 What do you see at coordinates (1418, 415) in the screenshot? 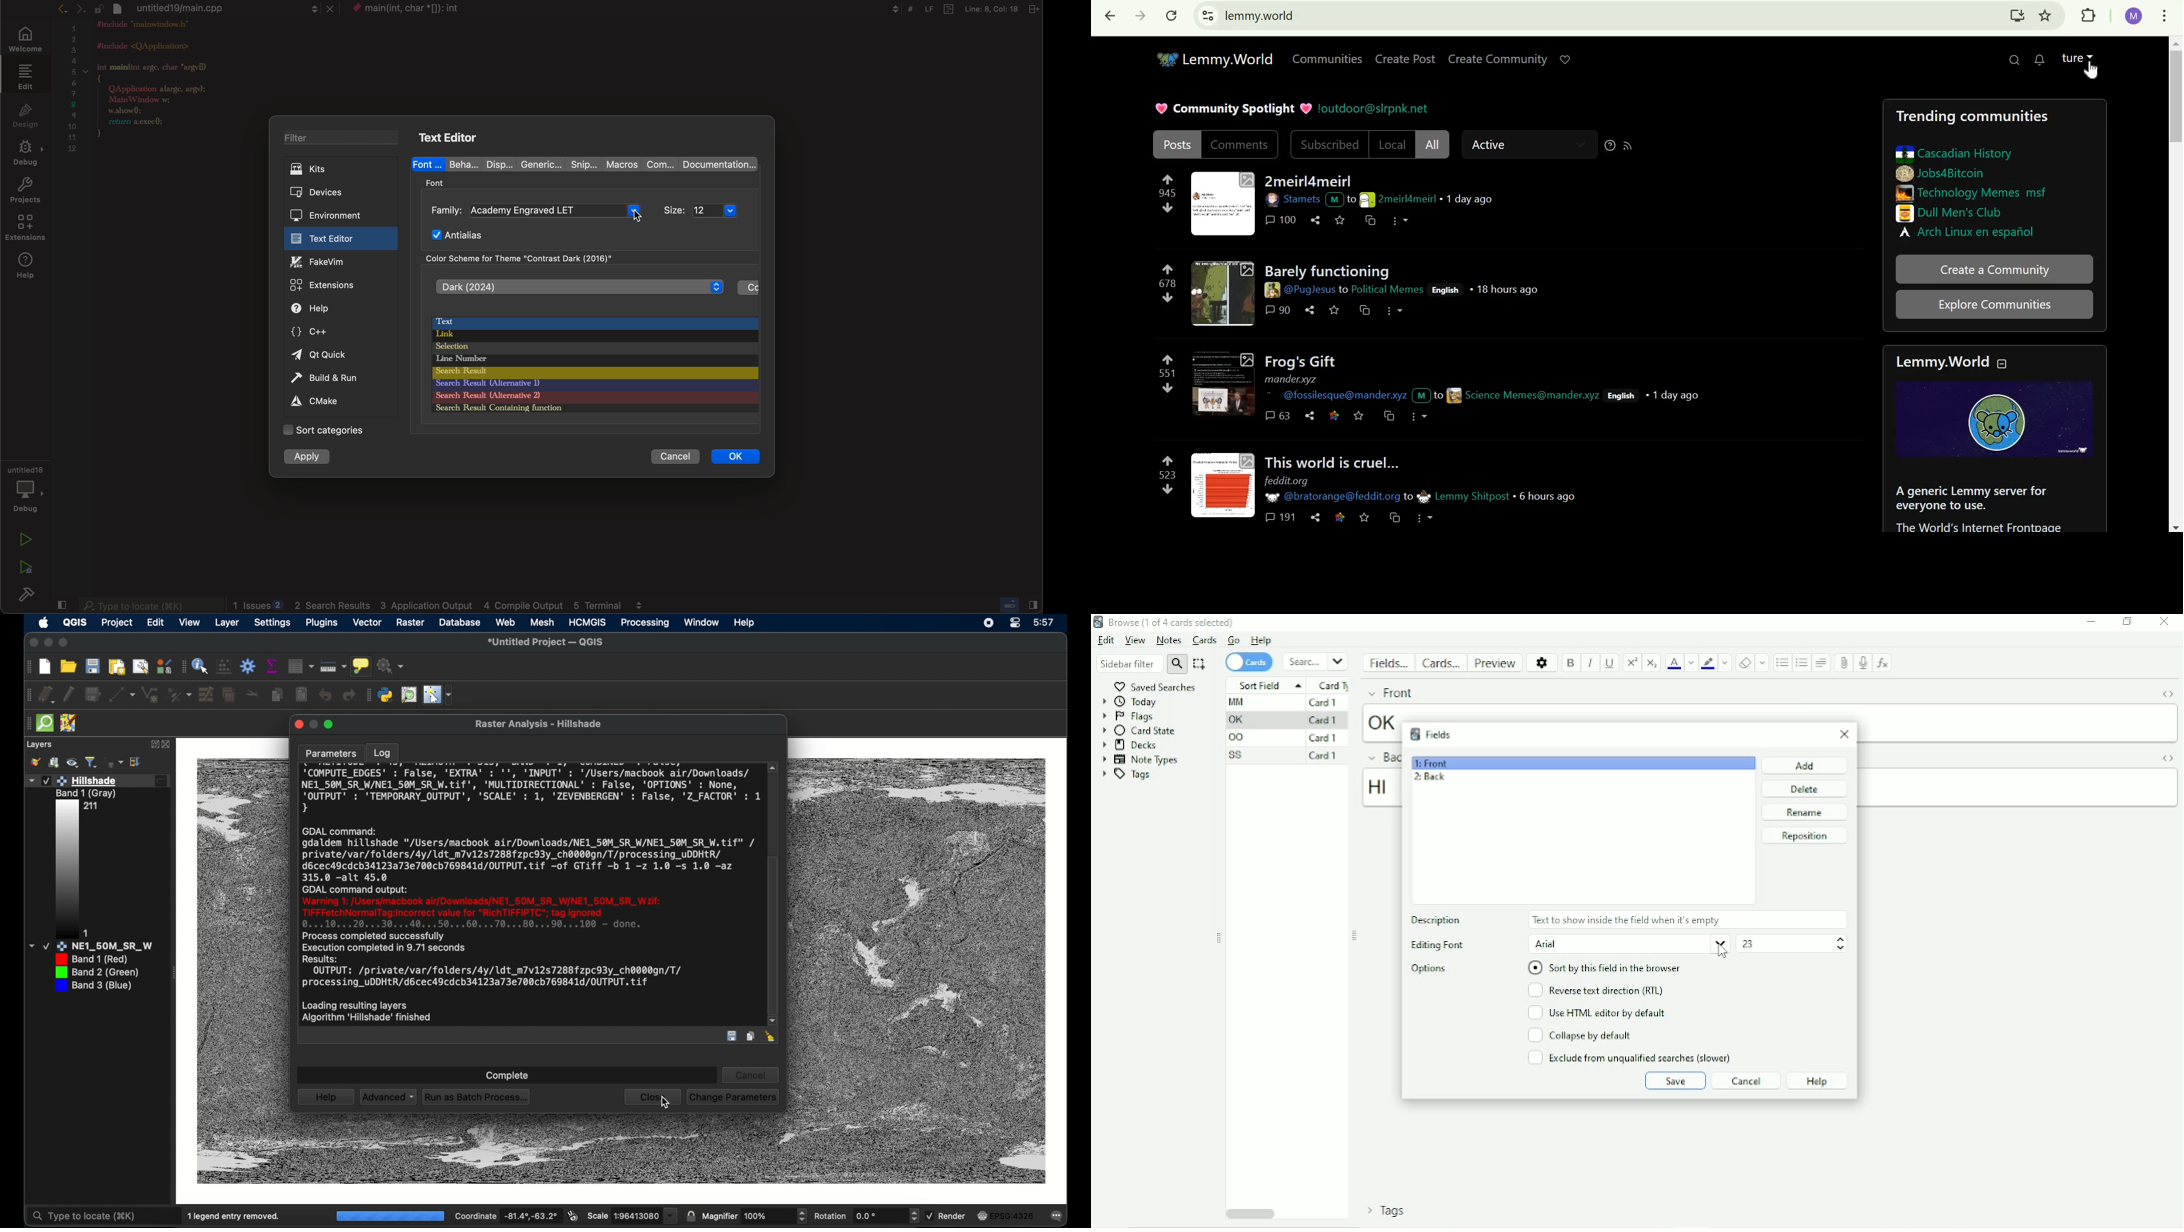
I see `more` at bounding box center [1418, 415].